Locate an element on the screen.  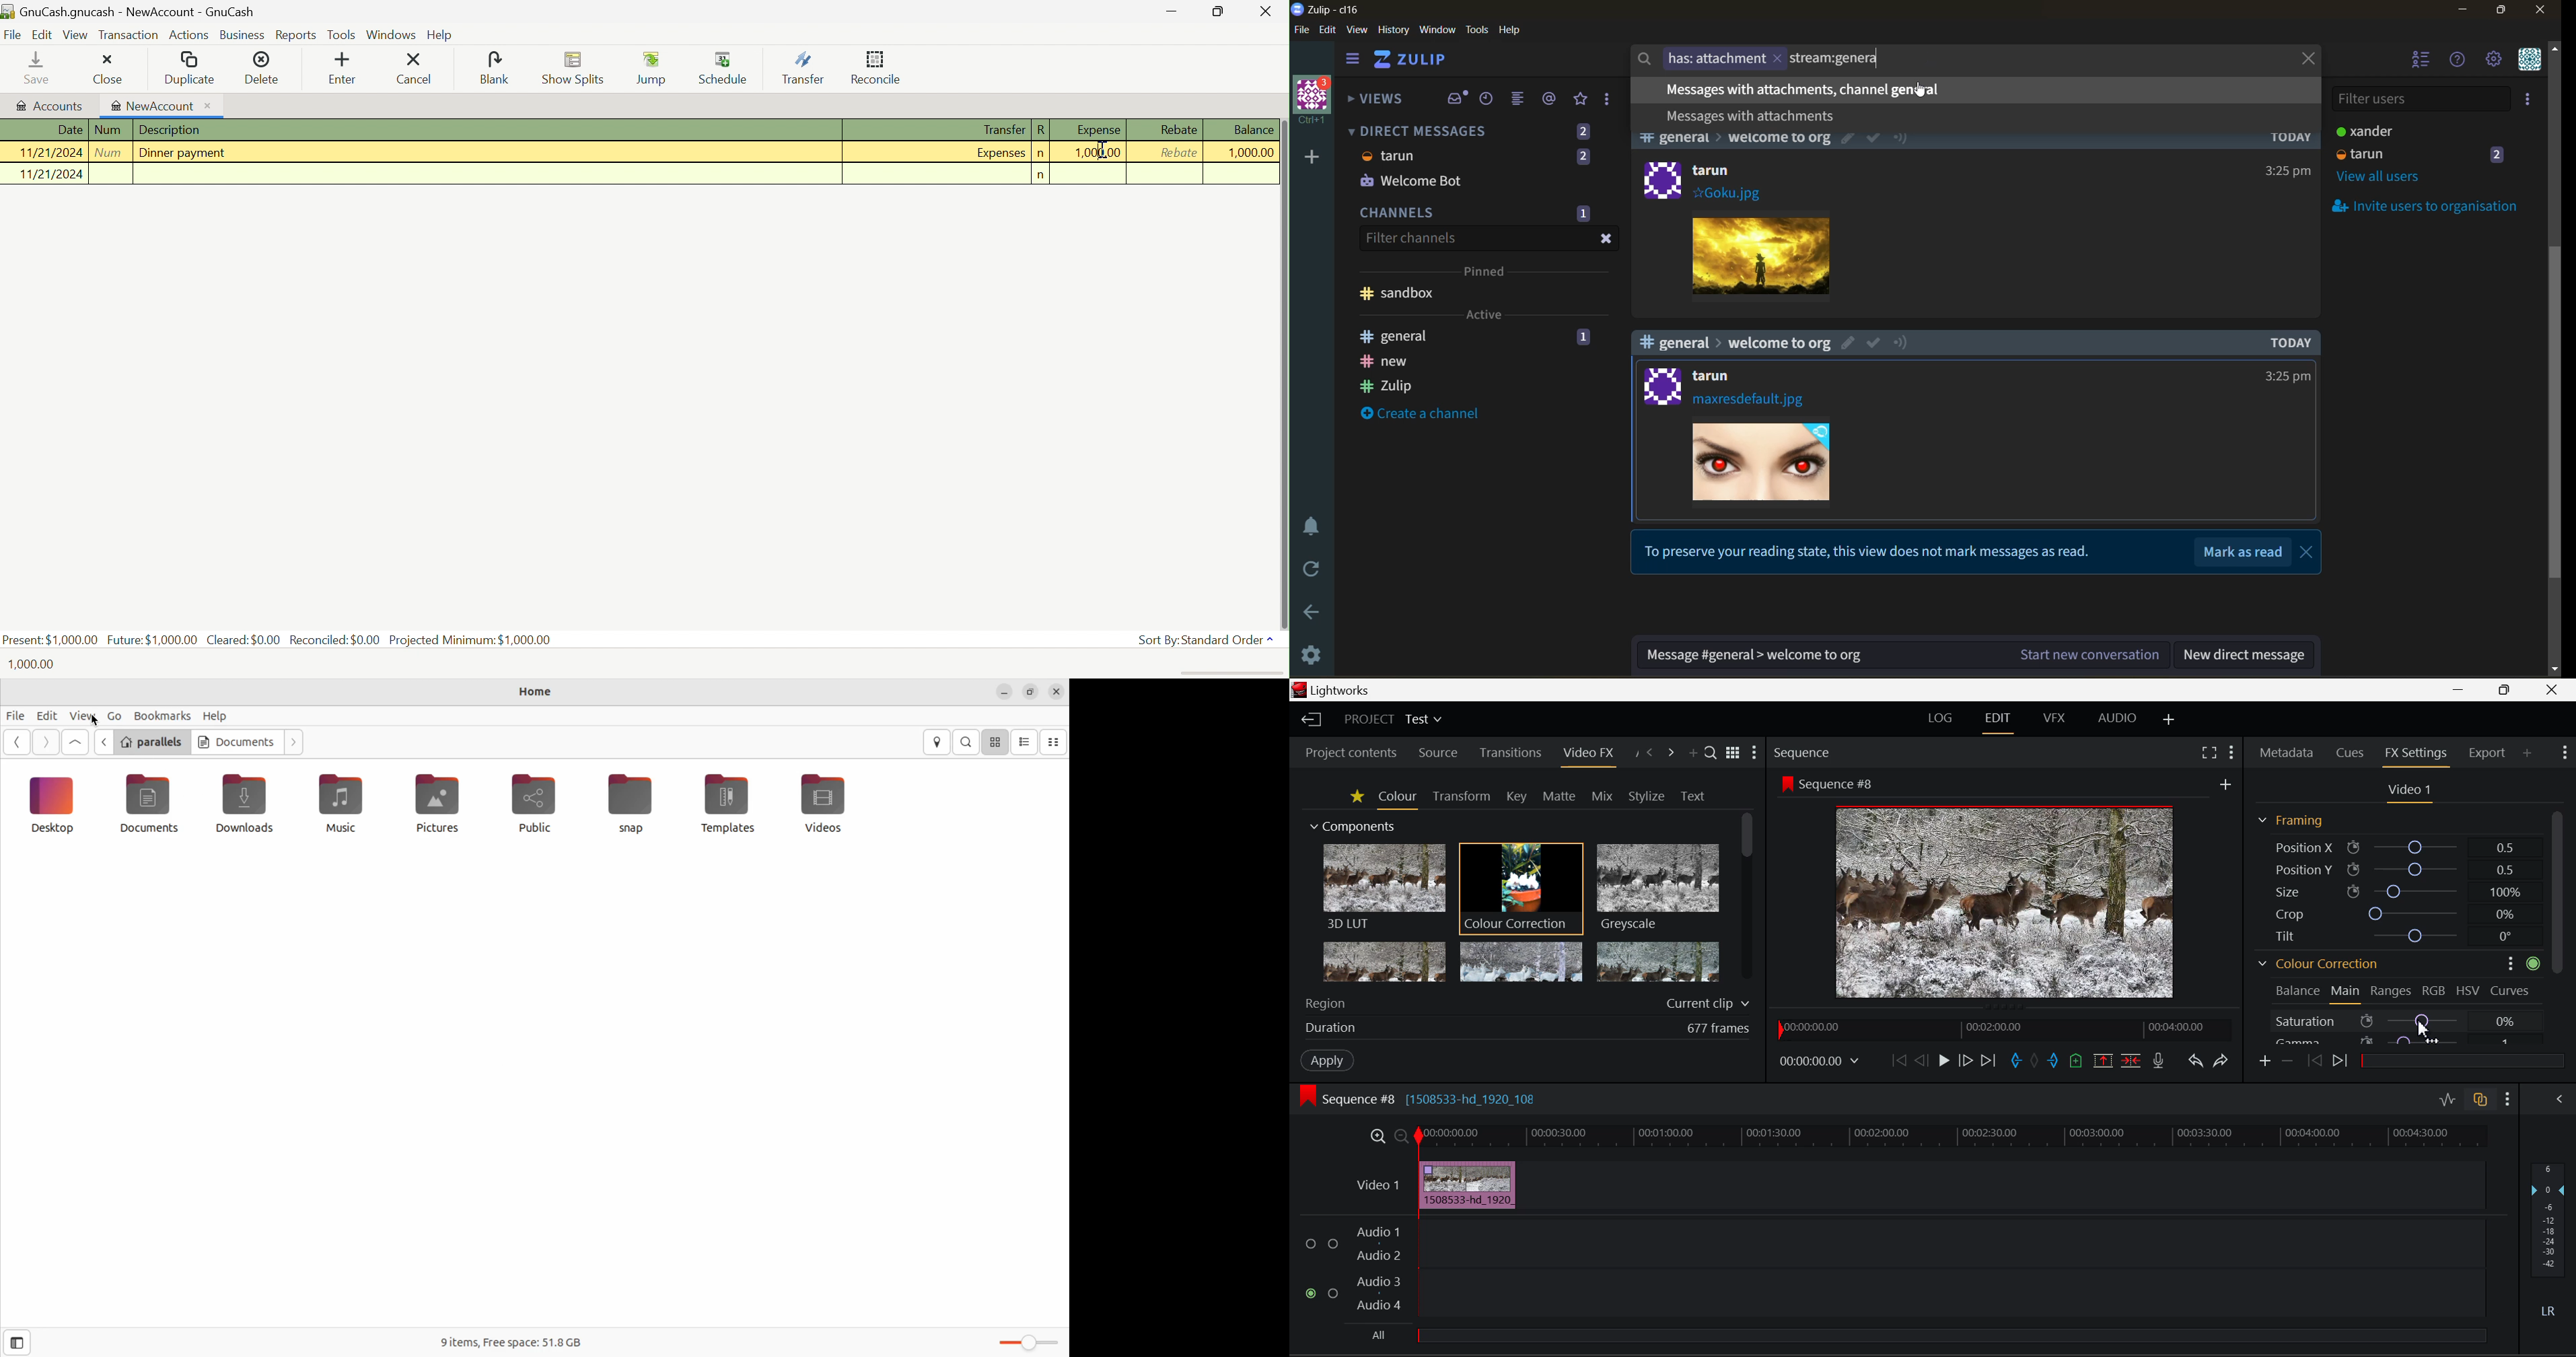
notify is located at coordinates (1903, 343).